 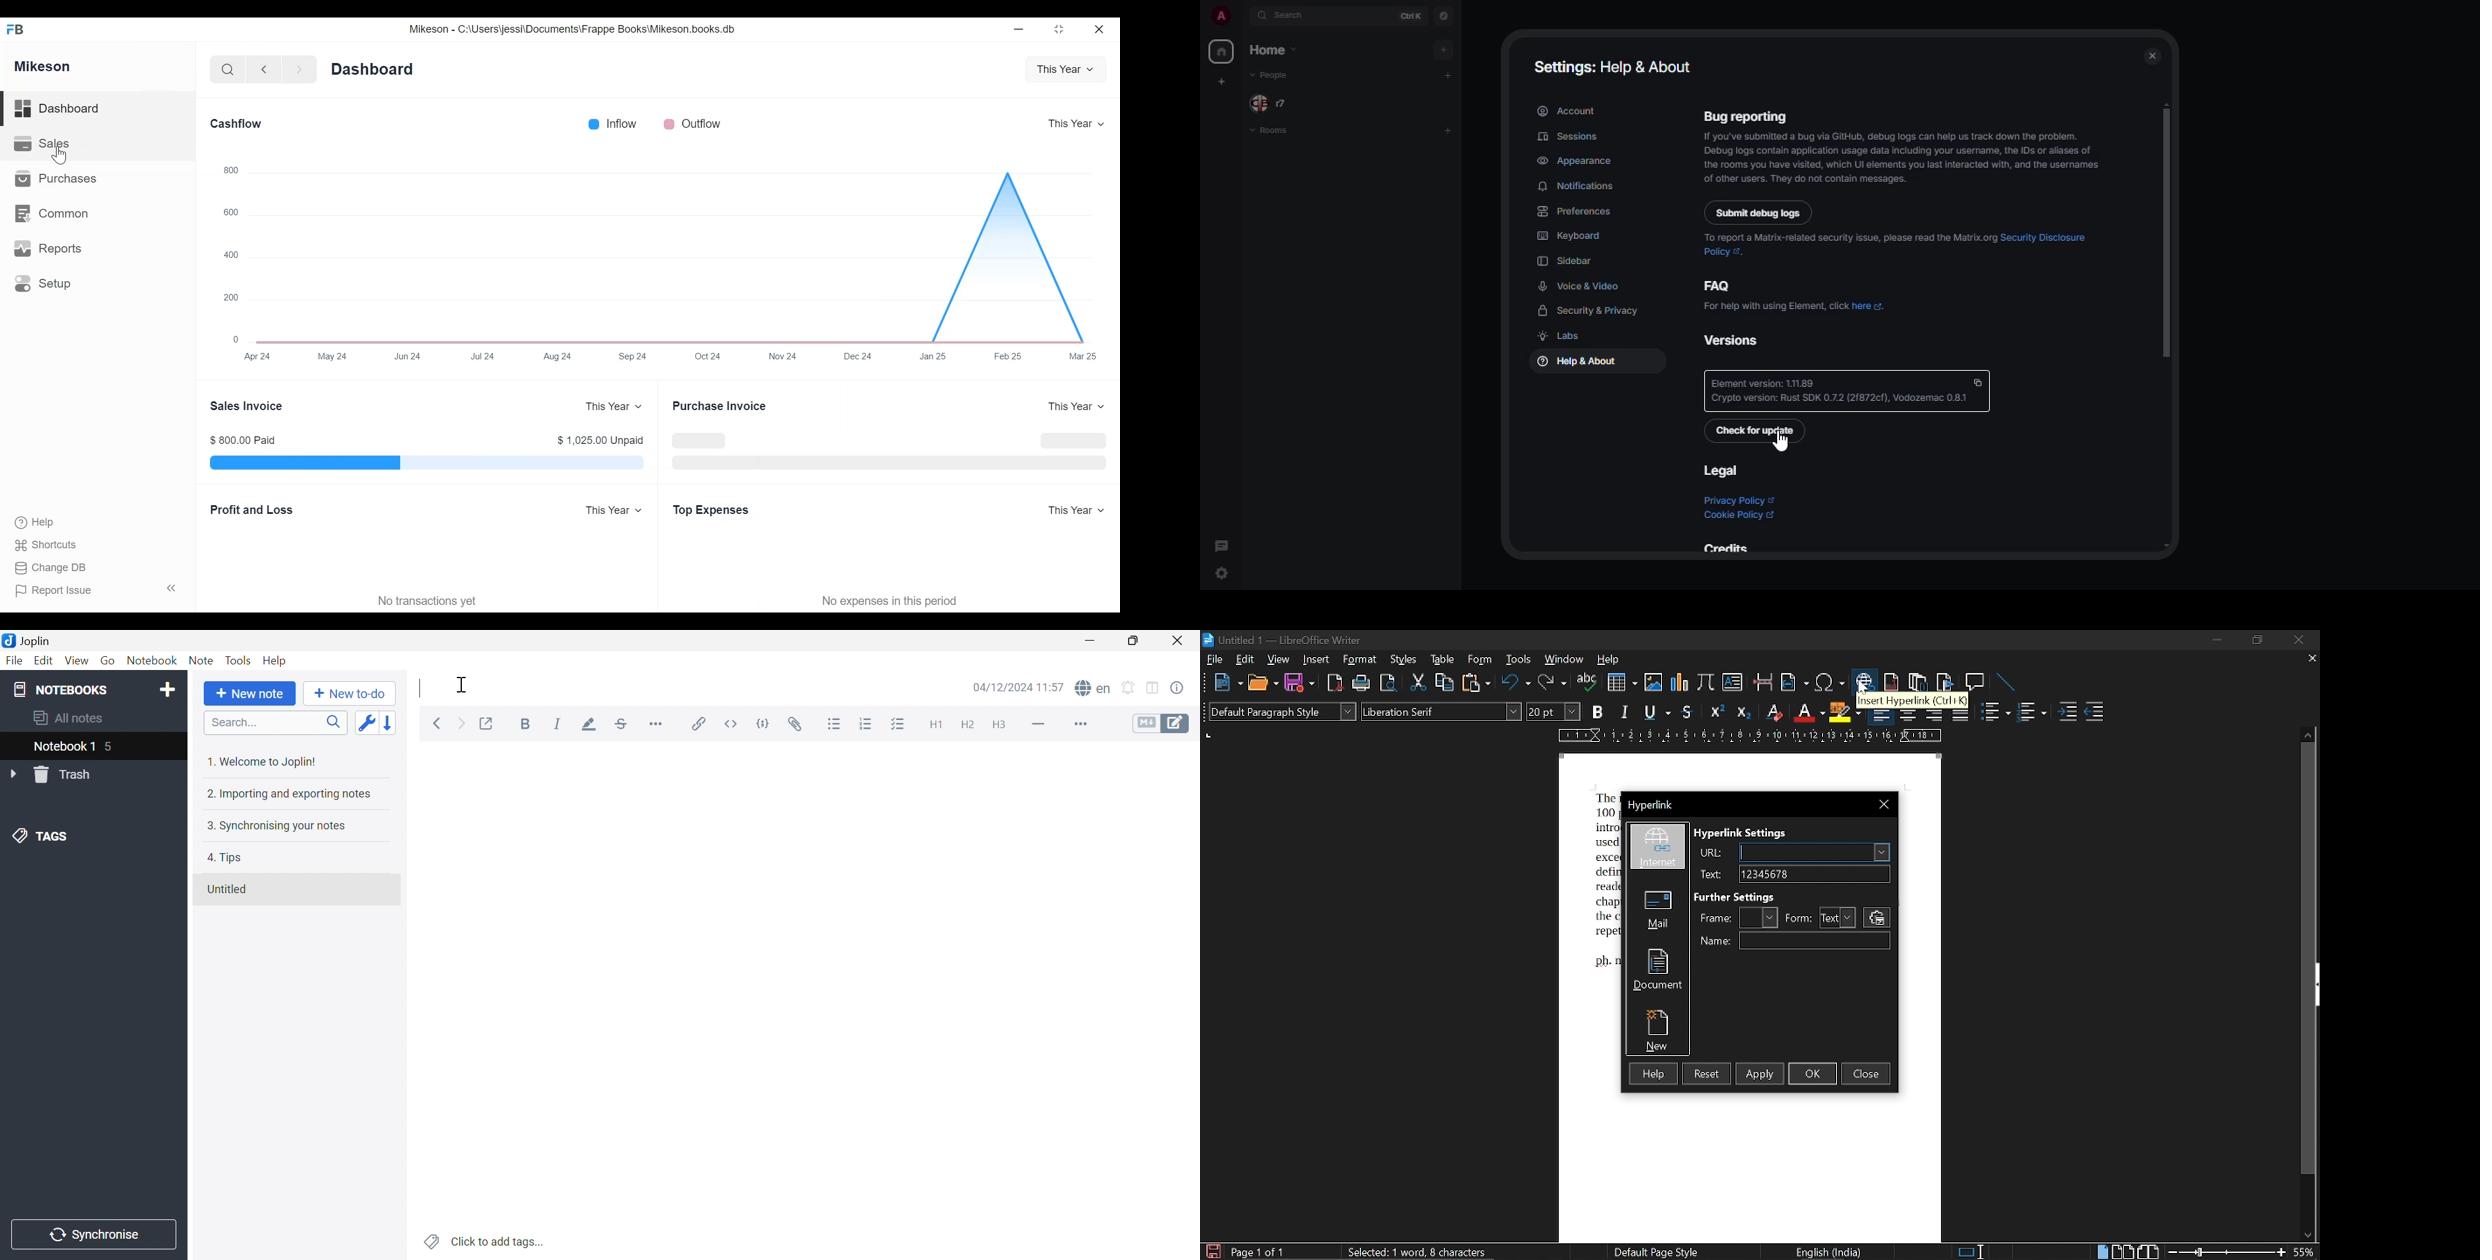 I want to click on spell check, so click(x=1588, y=683).